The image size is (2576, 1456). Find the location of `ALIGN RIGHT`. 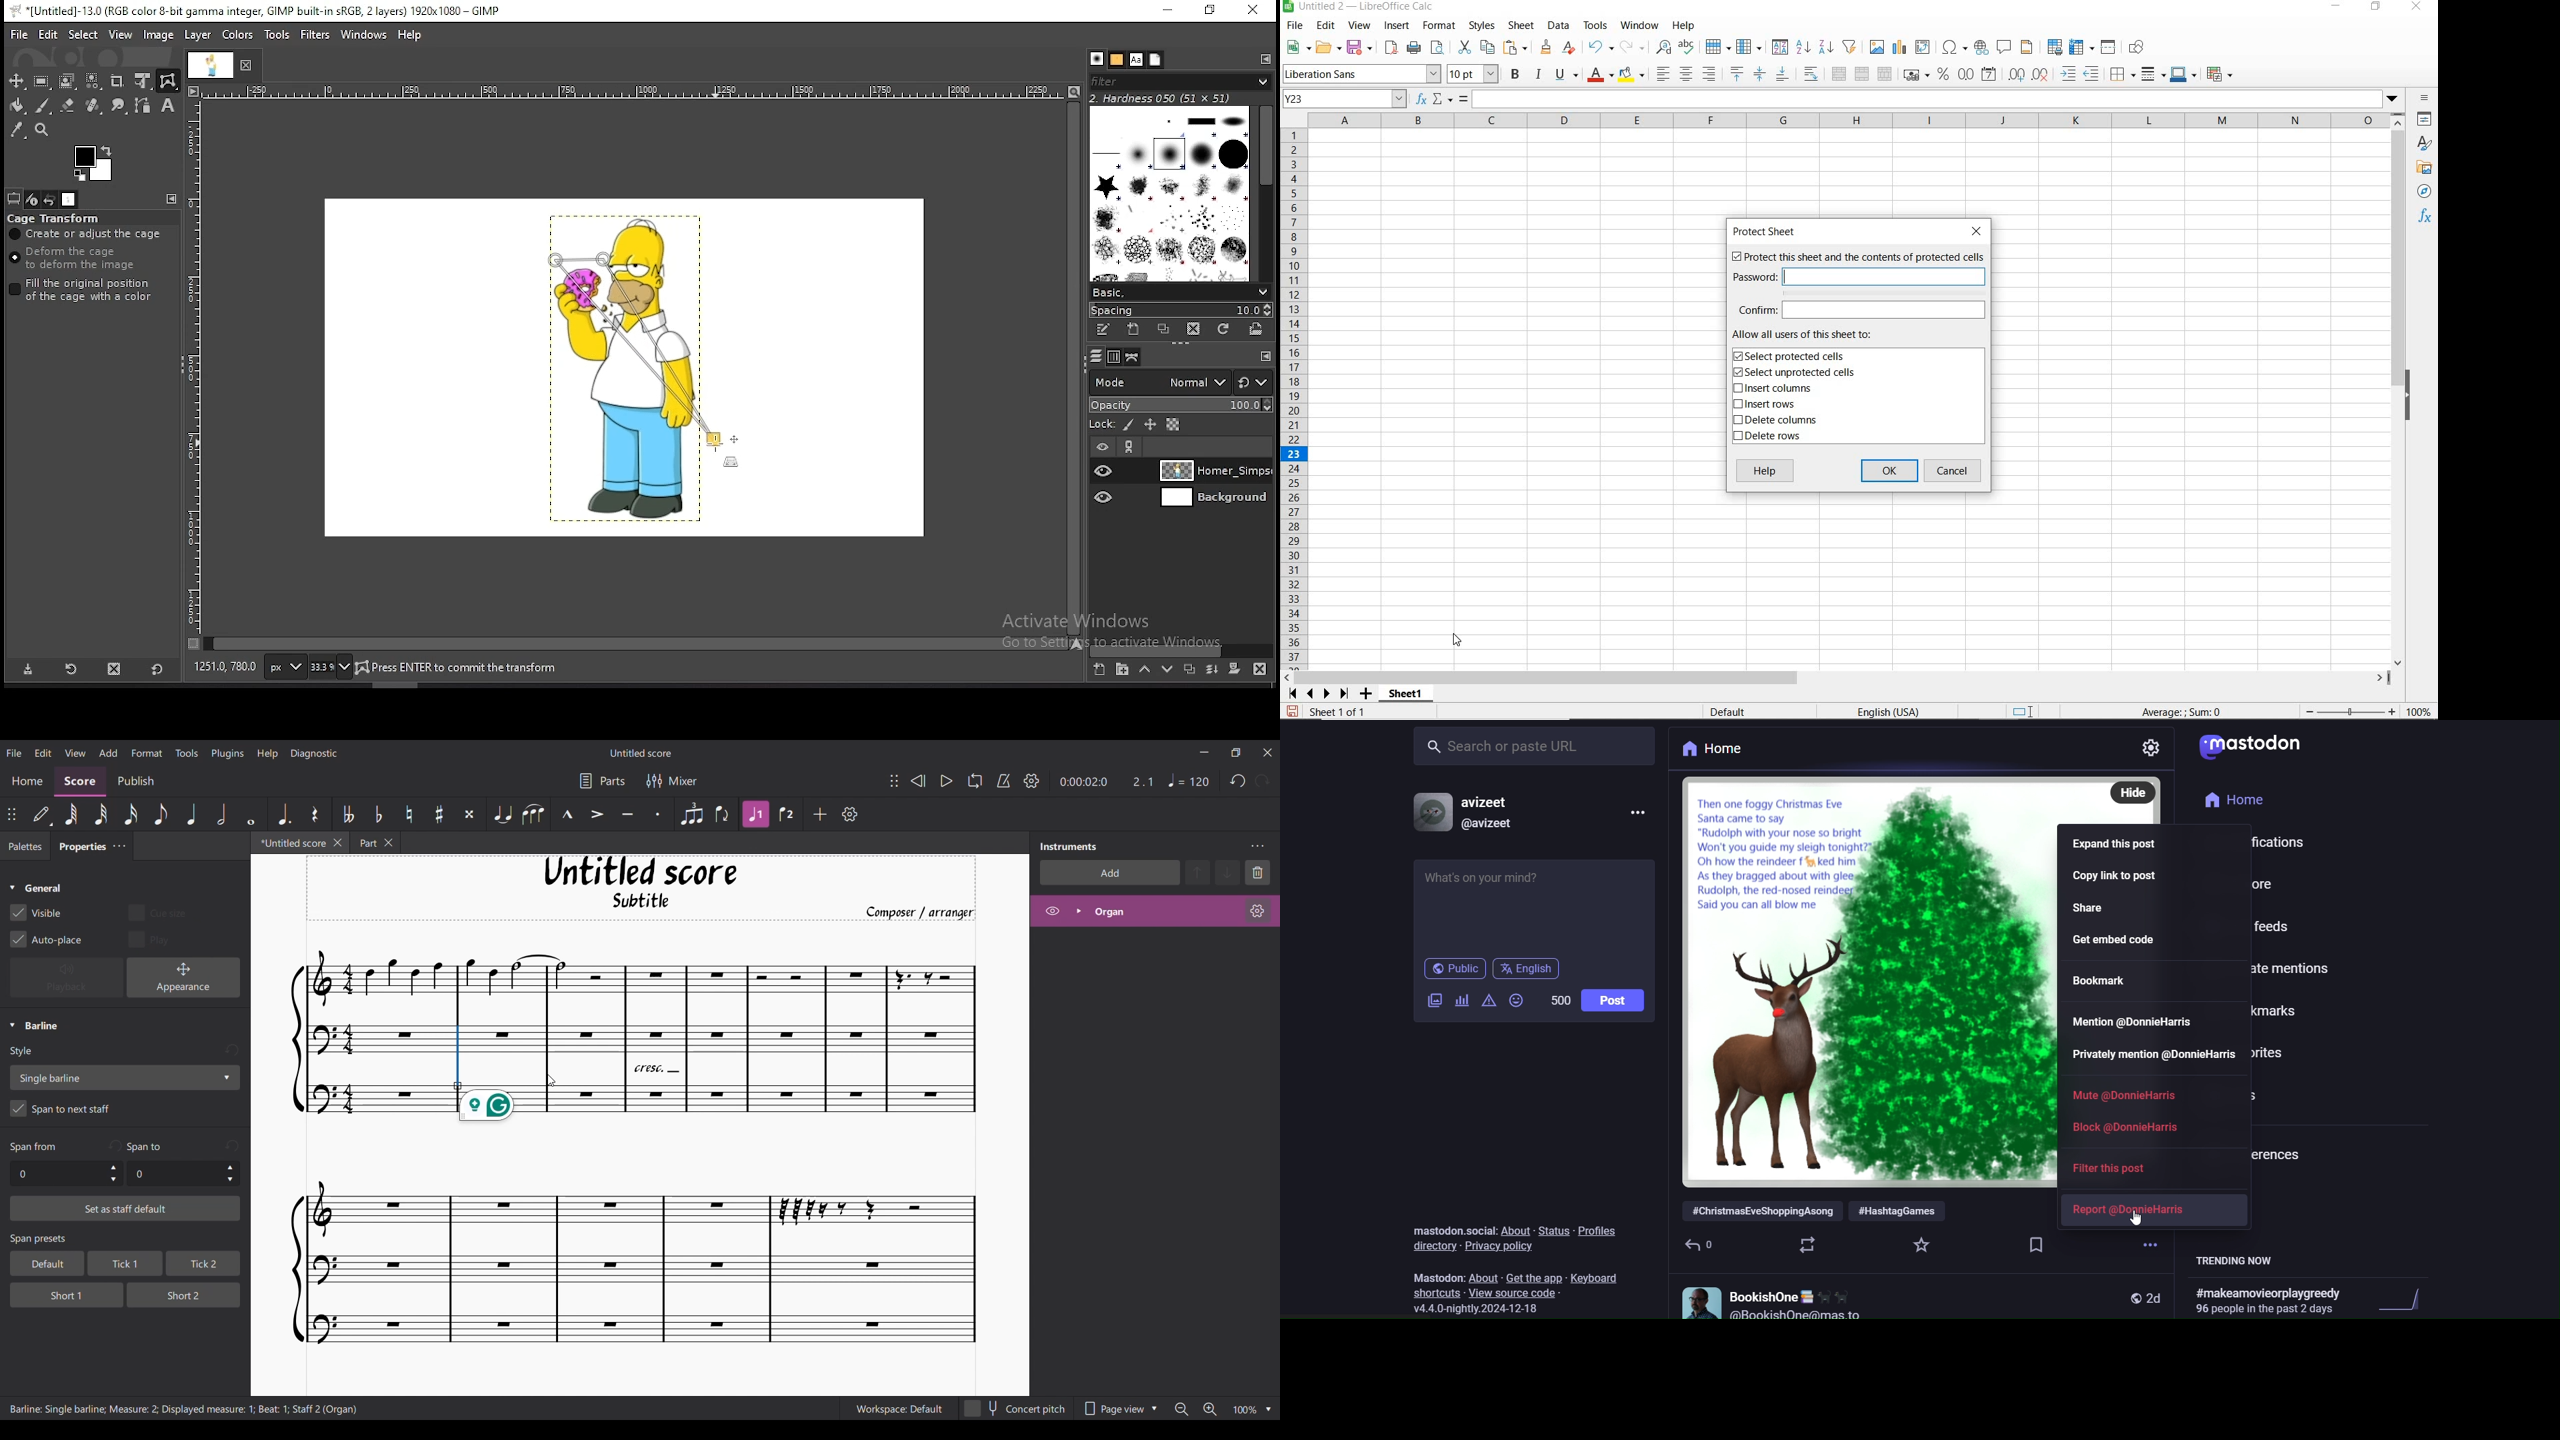

ALIGN RIGHT is located at coordinates (1709, 74).